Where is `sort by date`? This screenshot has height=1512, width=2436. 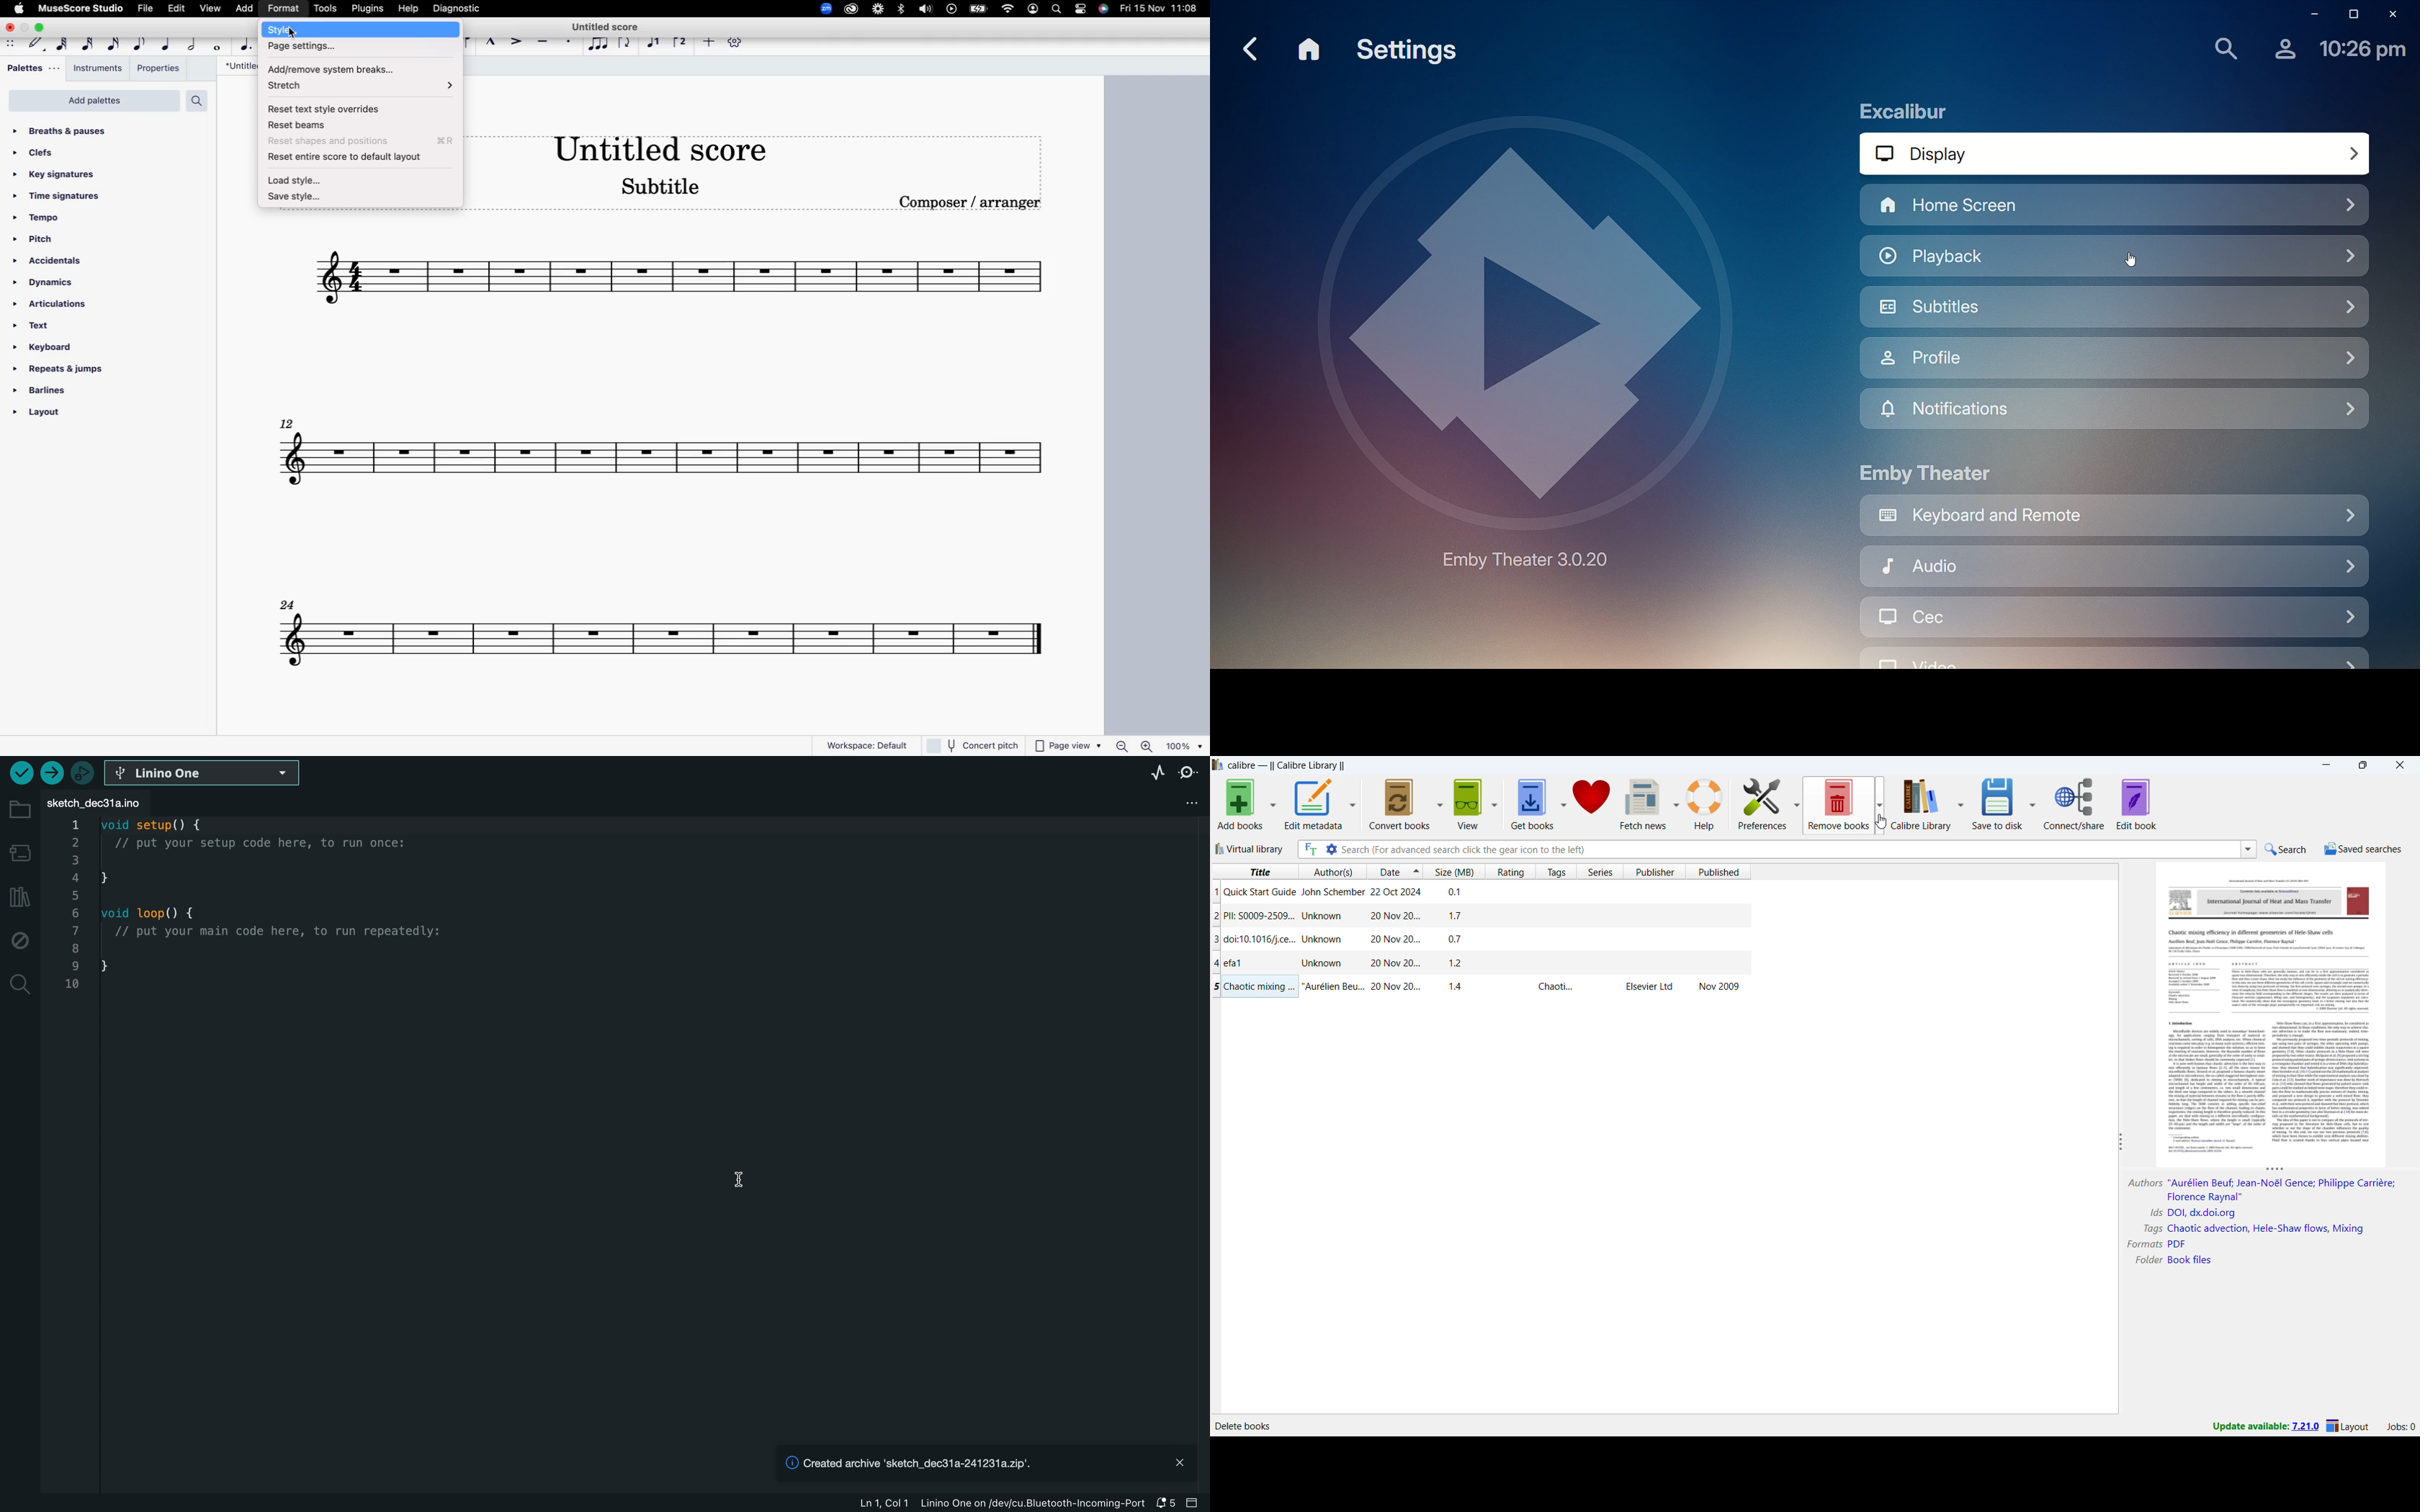 sort by date is located at coordinates (1388, 871).